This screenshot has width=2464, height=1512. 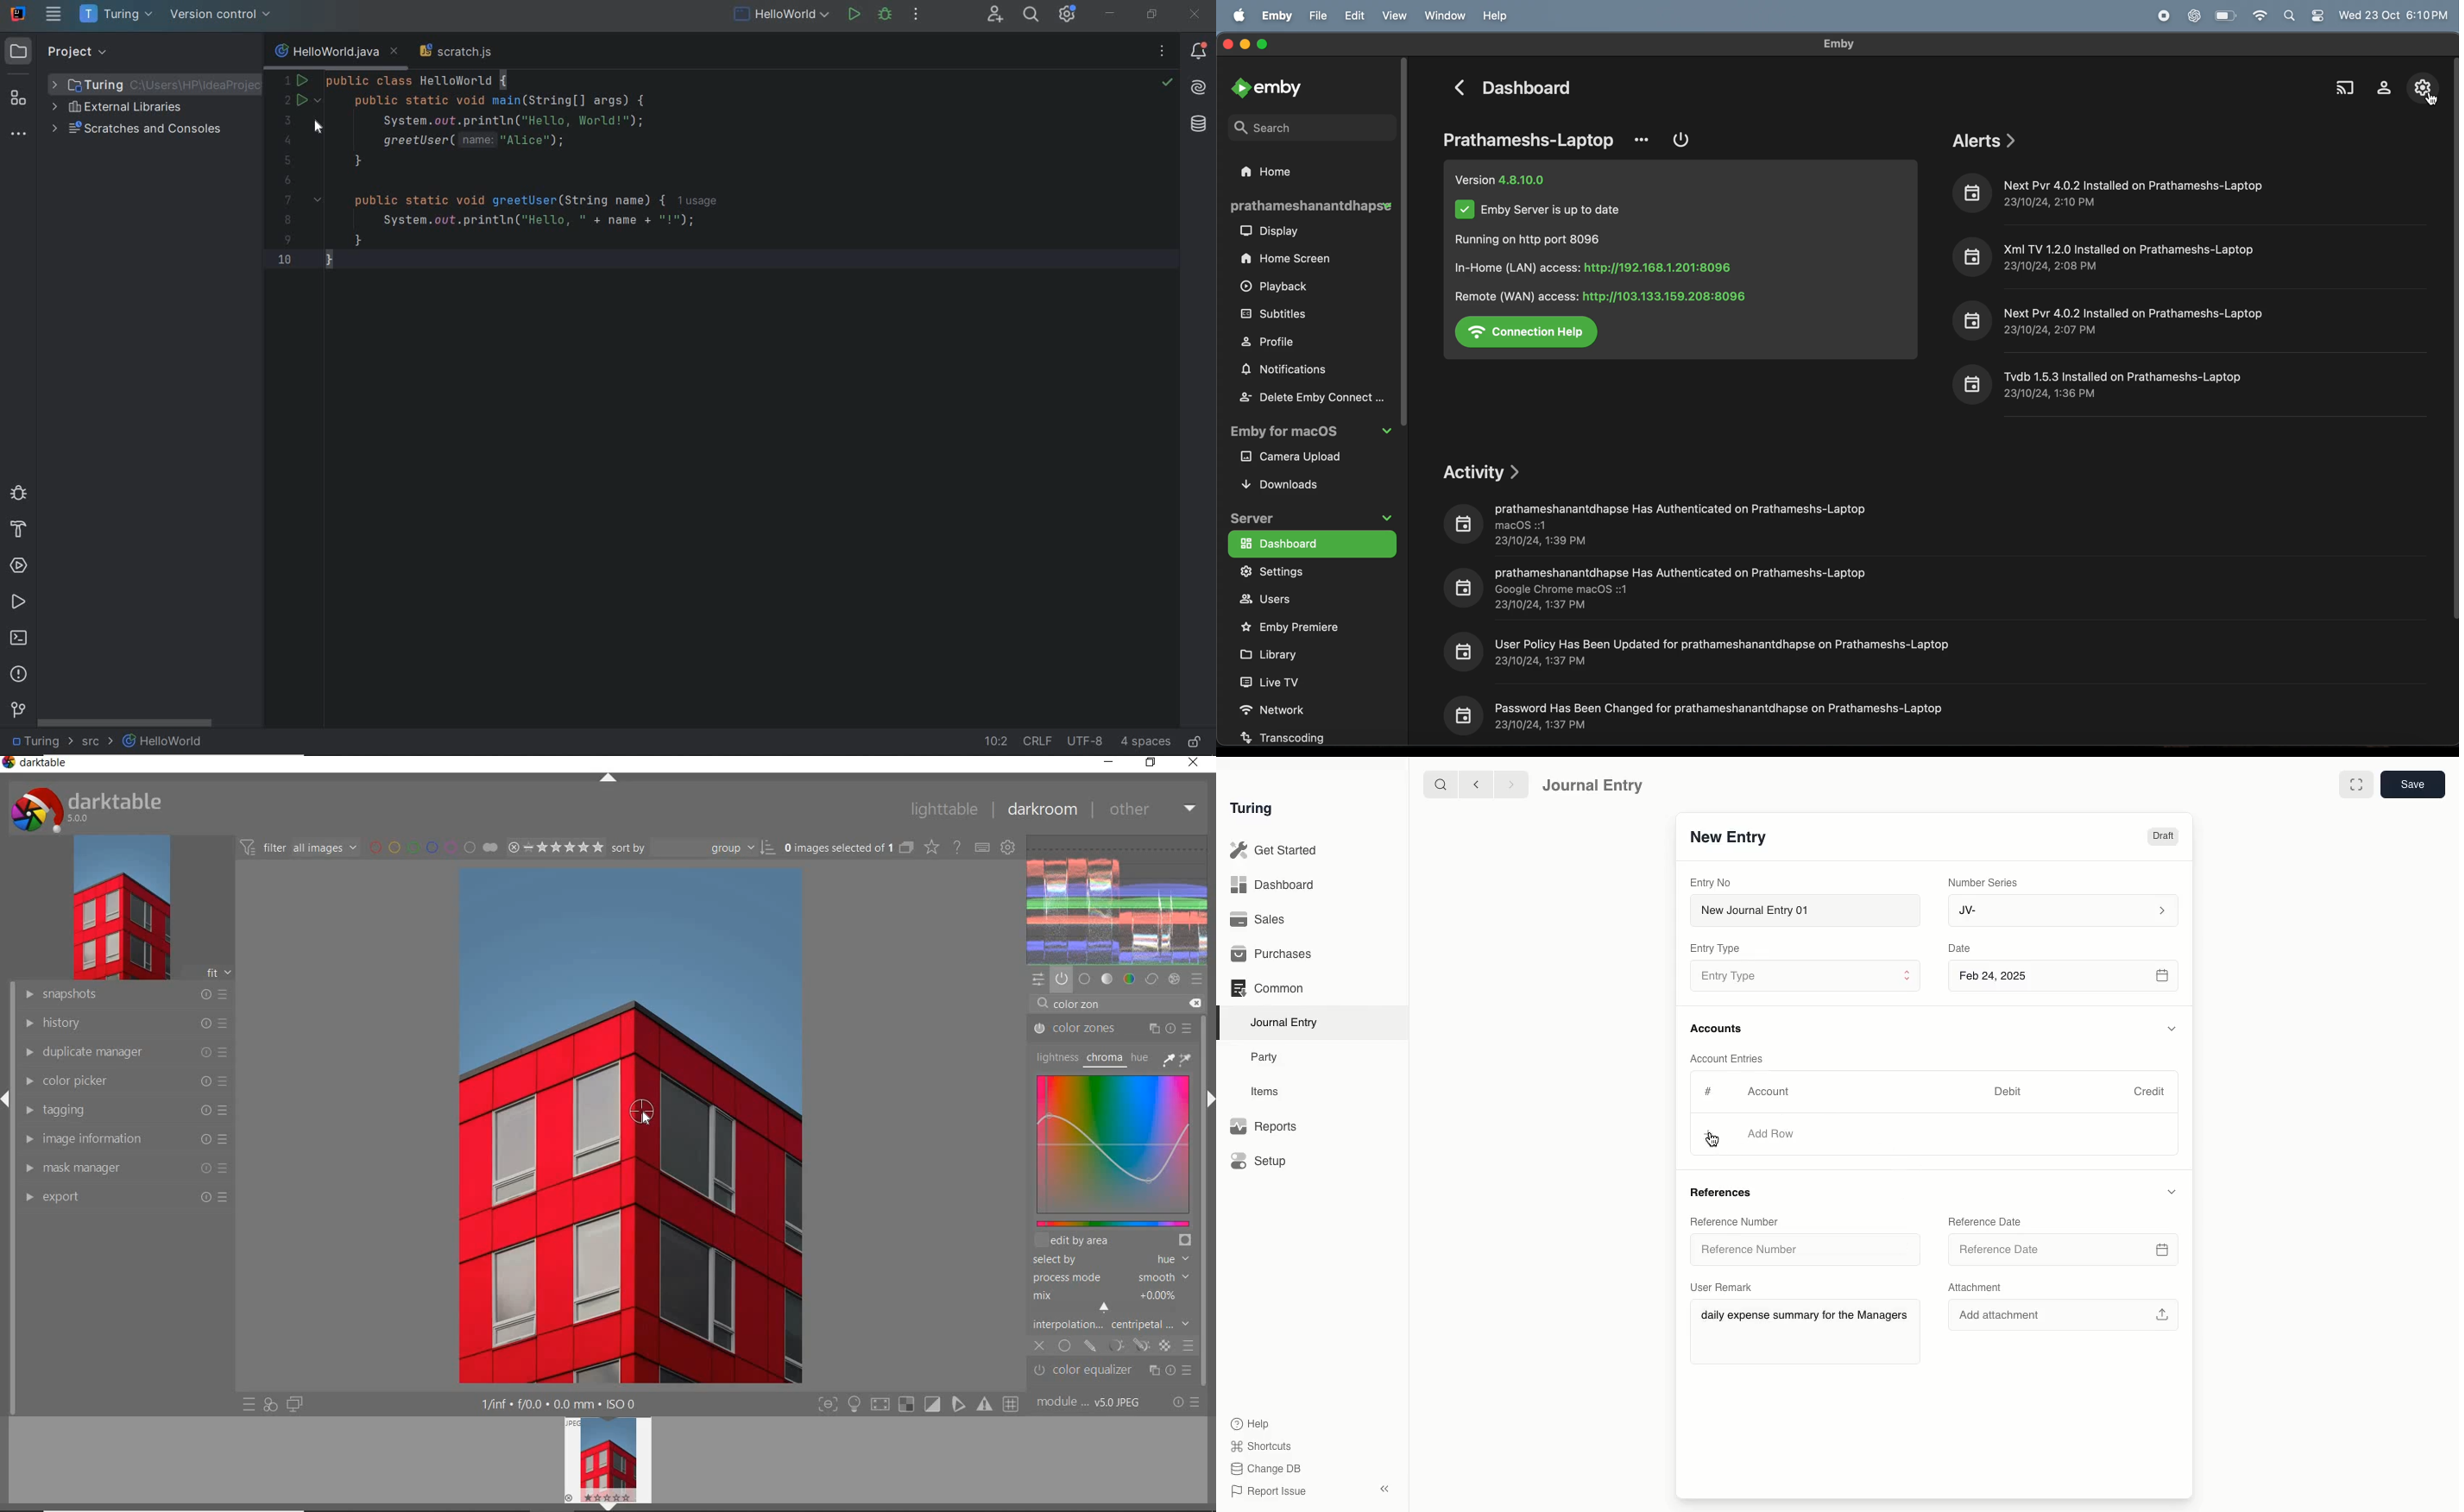 I want to click on Sales, so click(x=1260, y=919).